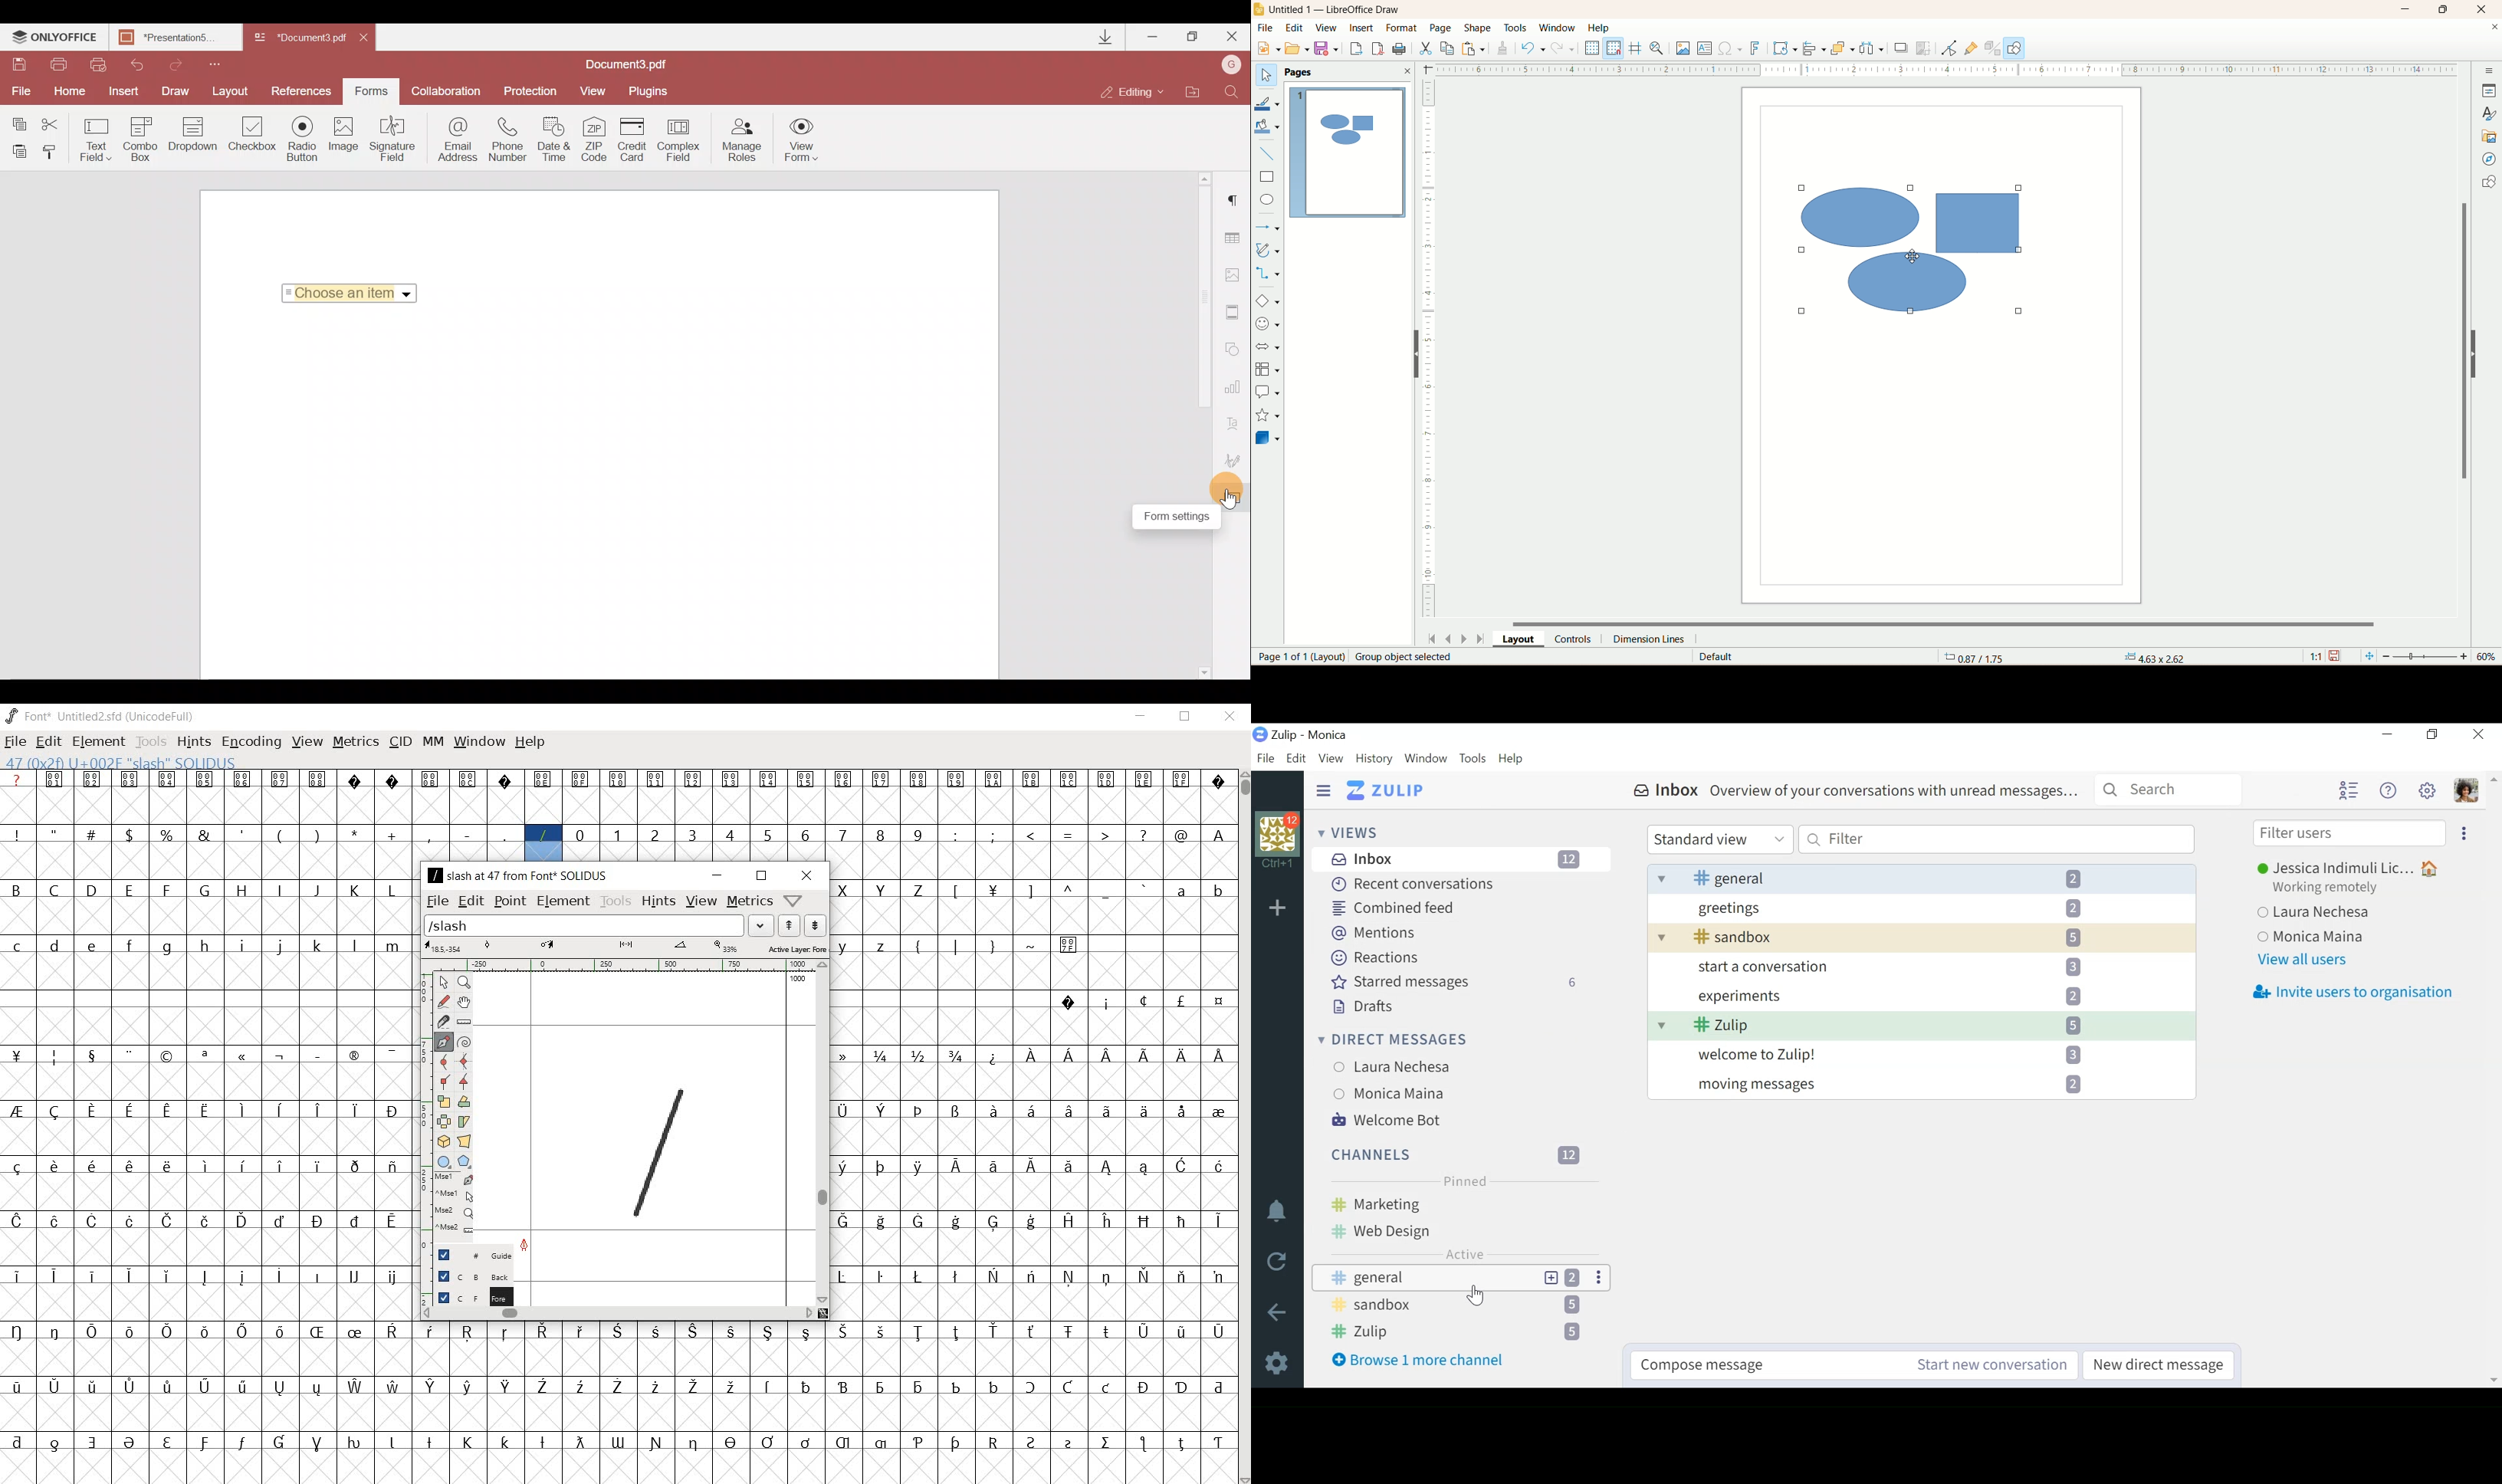 Image resolution: width=2520 pixels, height=1484 pixels. What do you see at coordinates (1426, 760) in the screenshot?
I see `Window` at bounding box center [1426, 760].